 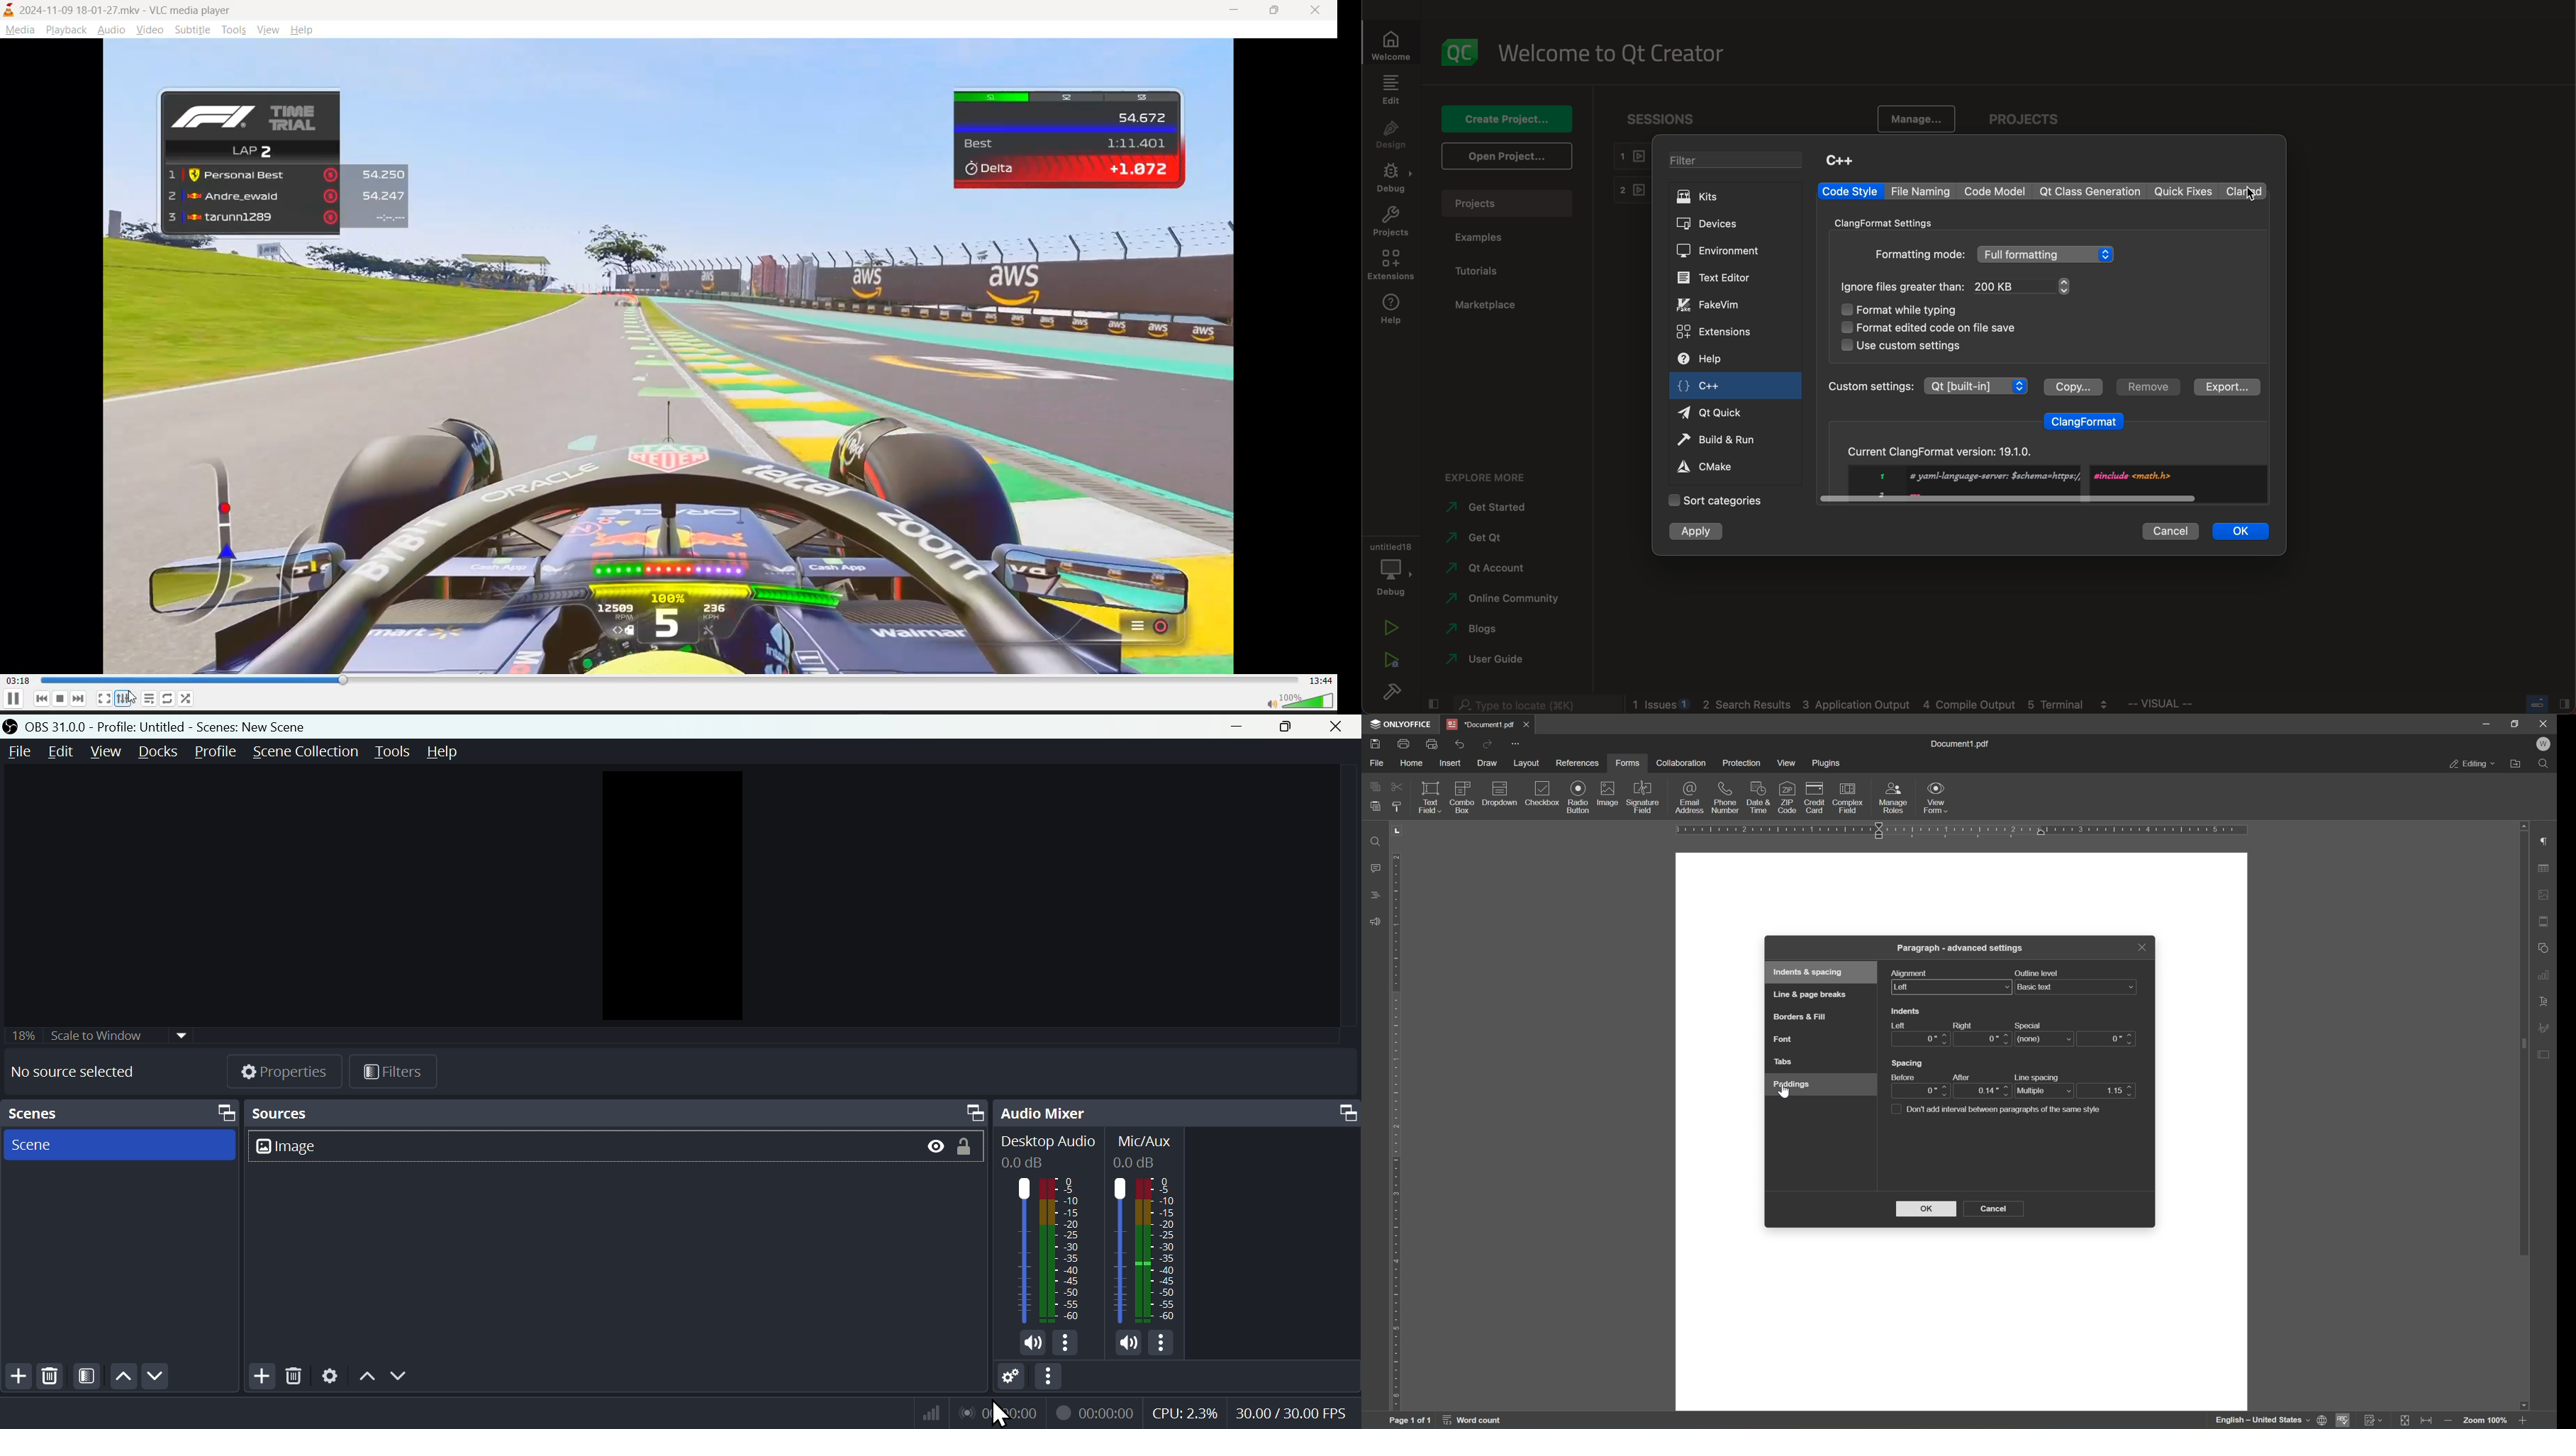 What do you see at coordinates (1392, 223) in the screenshot?
I see `projects` at bounding box center [1392, 223].